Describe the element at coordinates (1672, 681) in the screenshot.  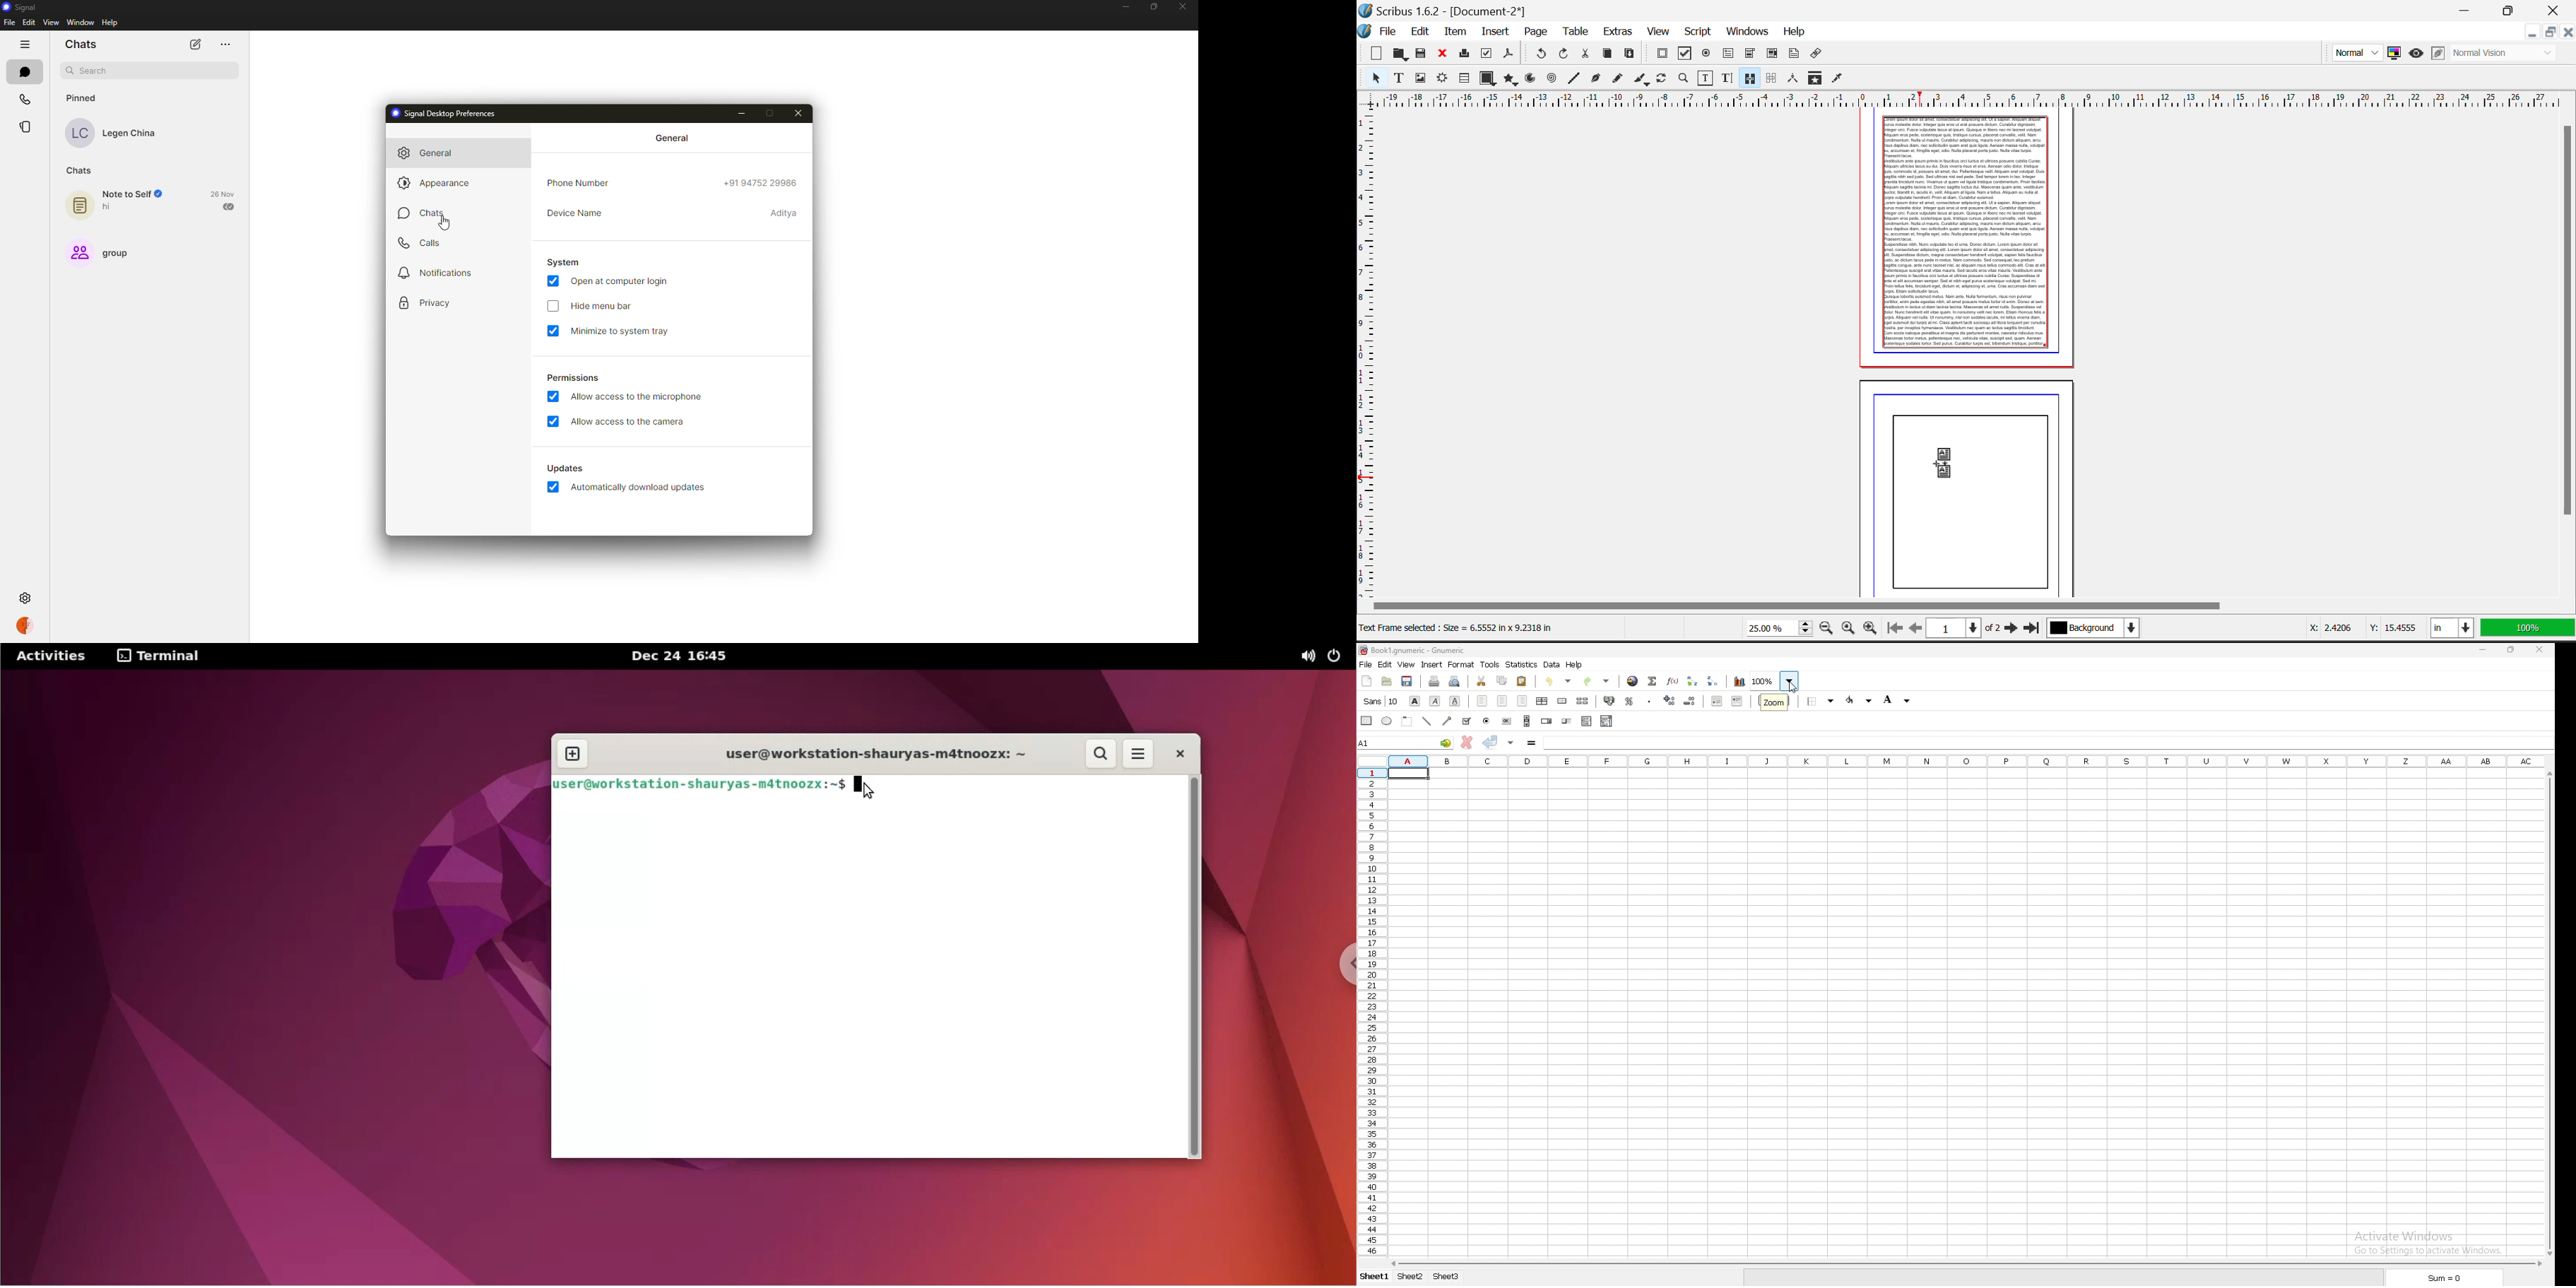
I see `function` at that location.